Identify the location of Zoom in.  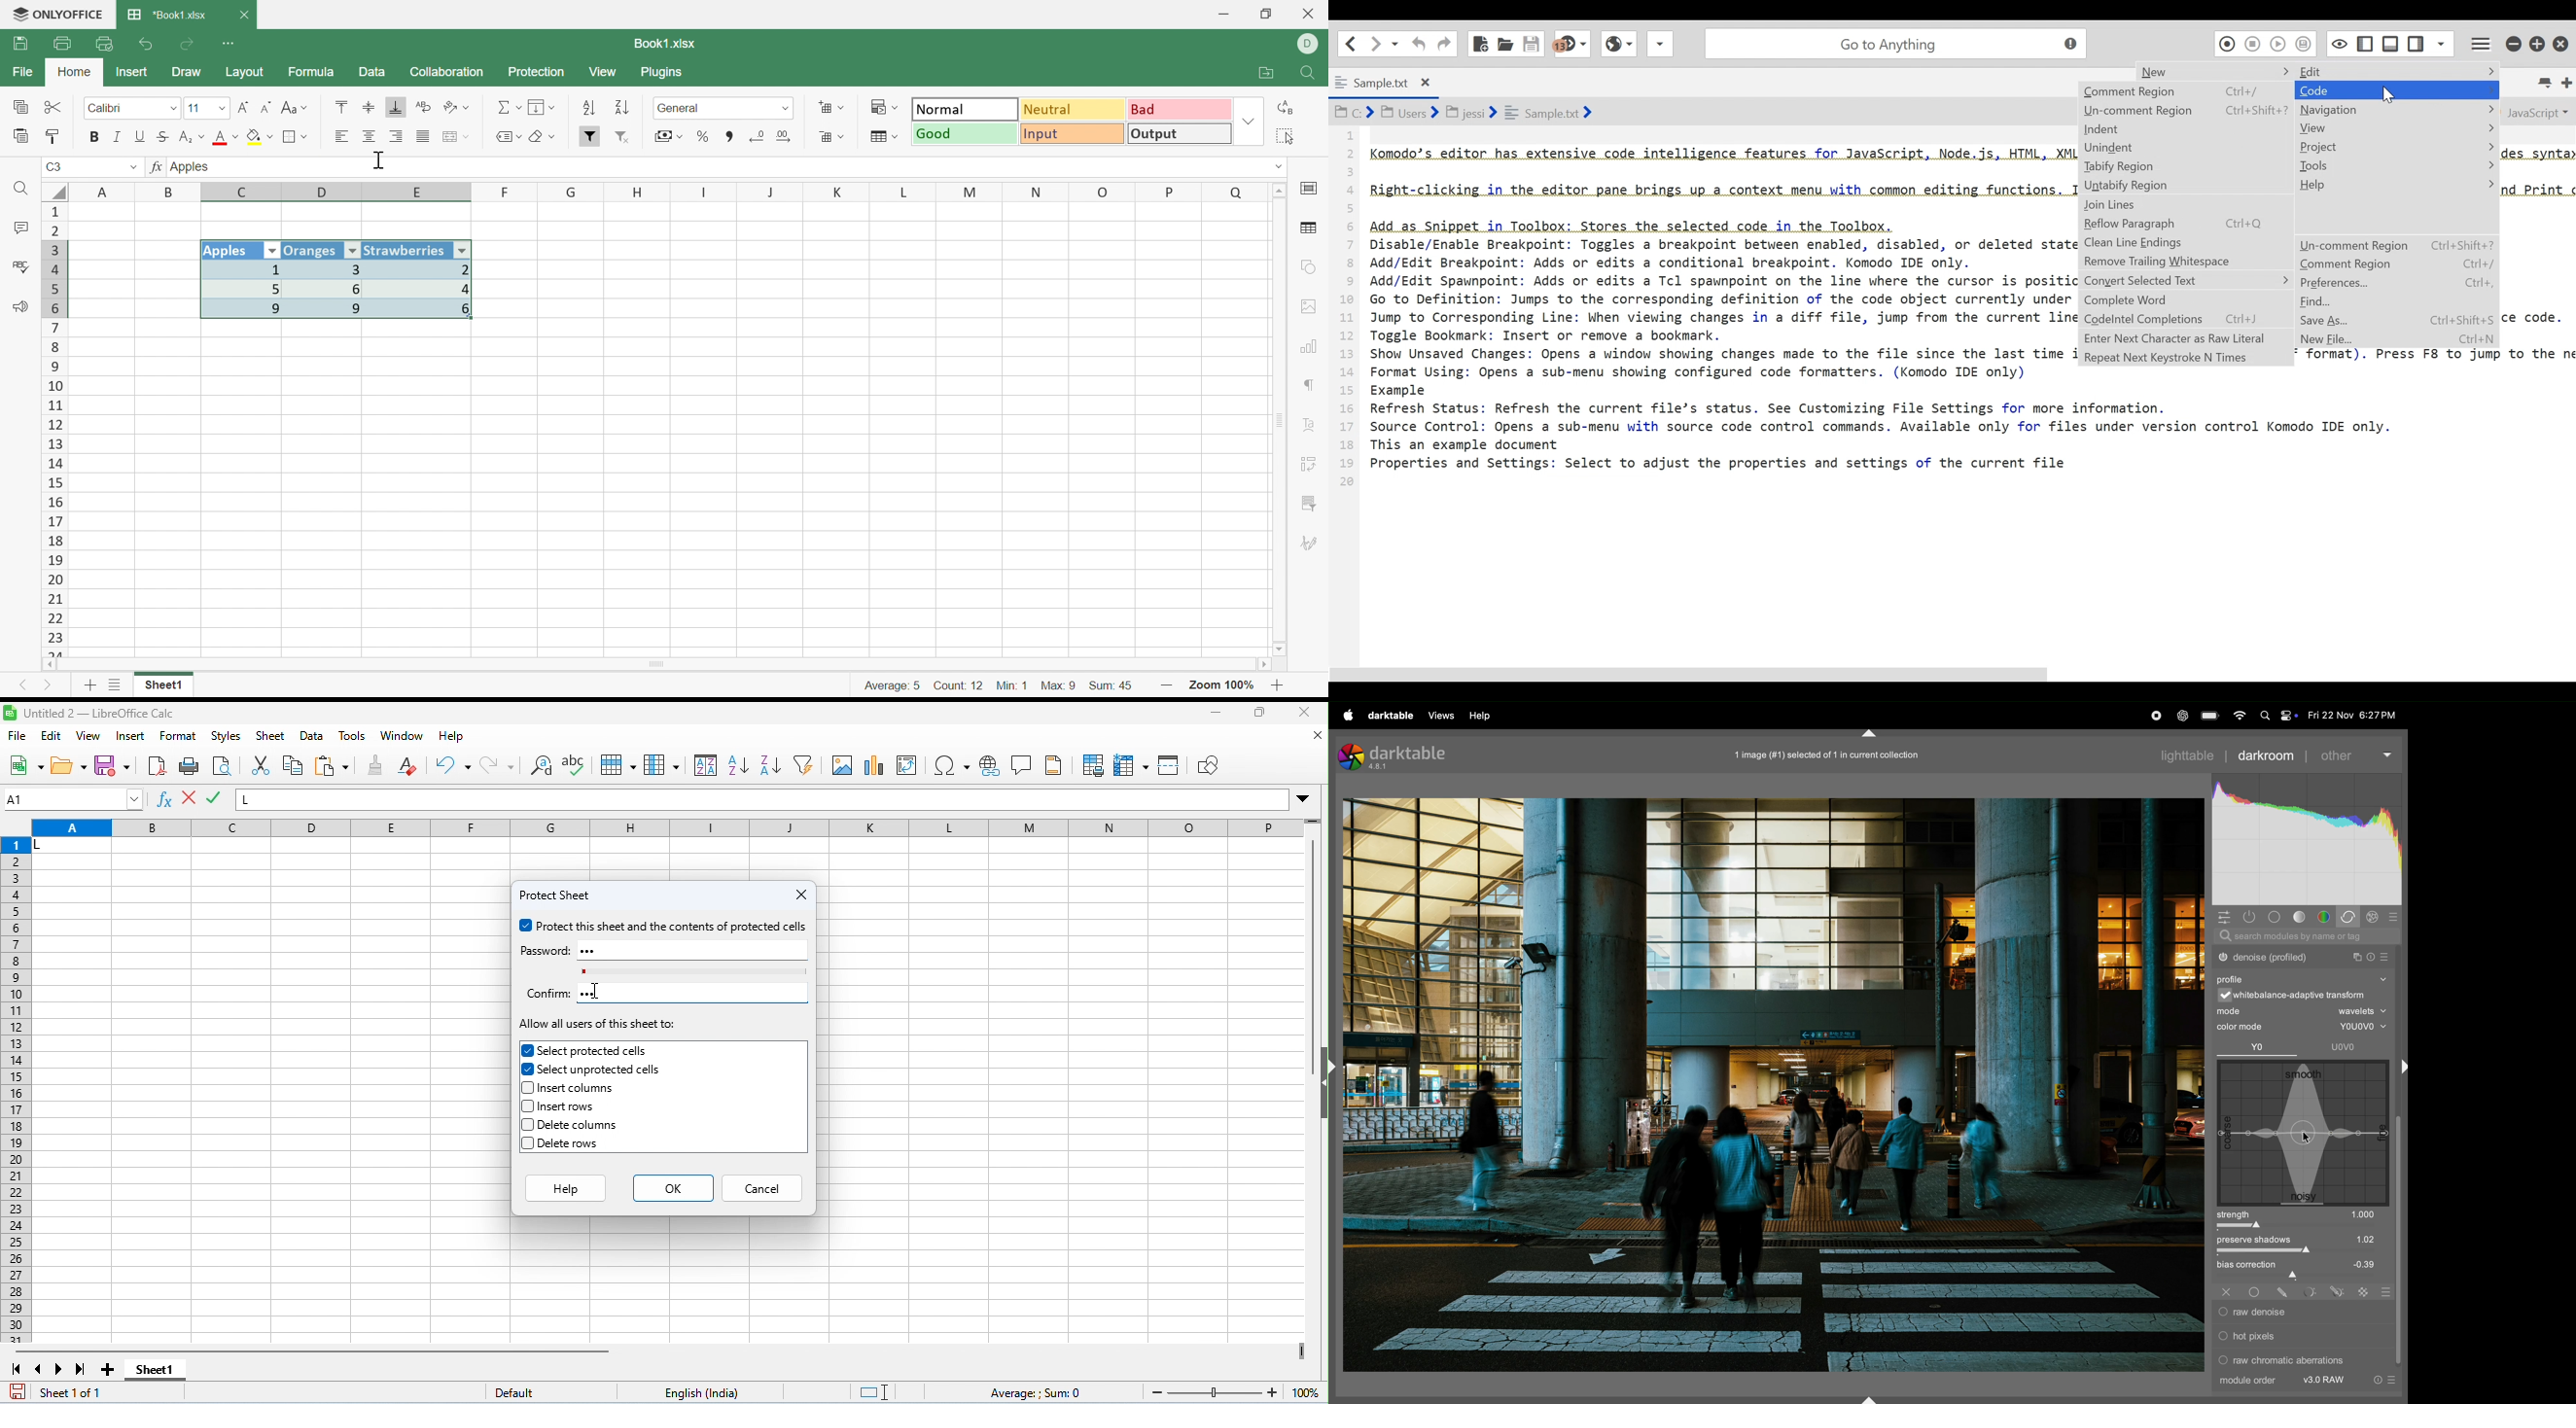
(1281, 686).